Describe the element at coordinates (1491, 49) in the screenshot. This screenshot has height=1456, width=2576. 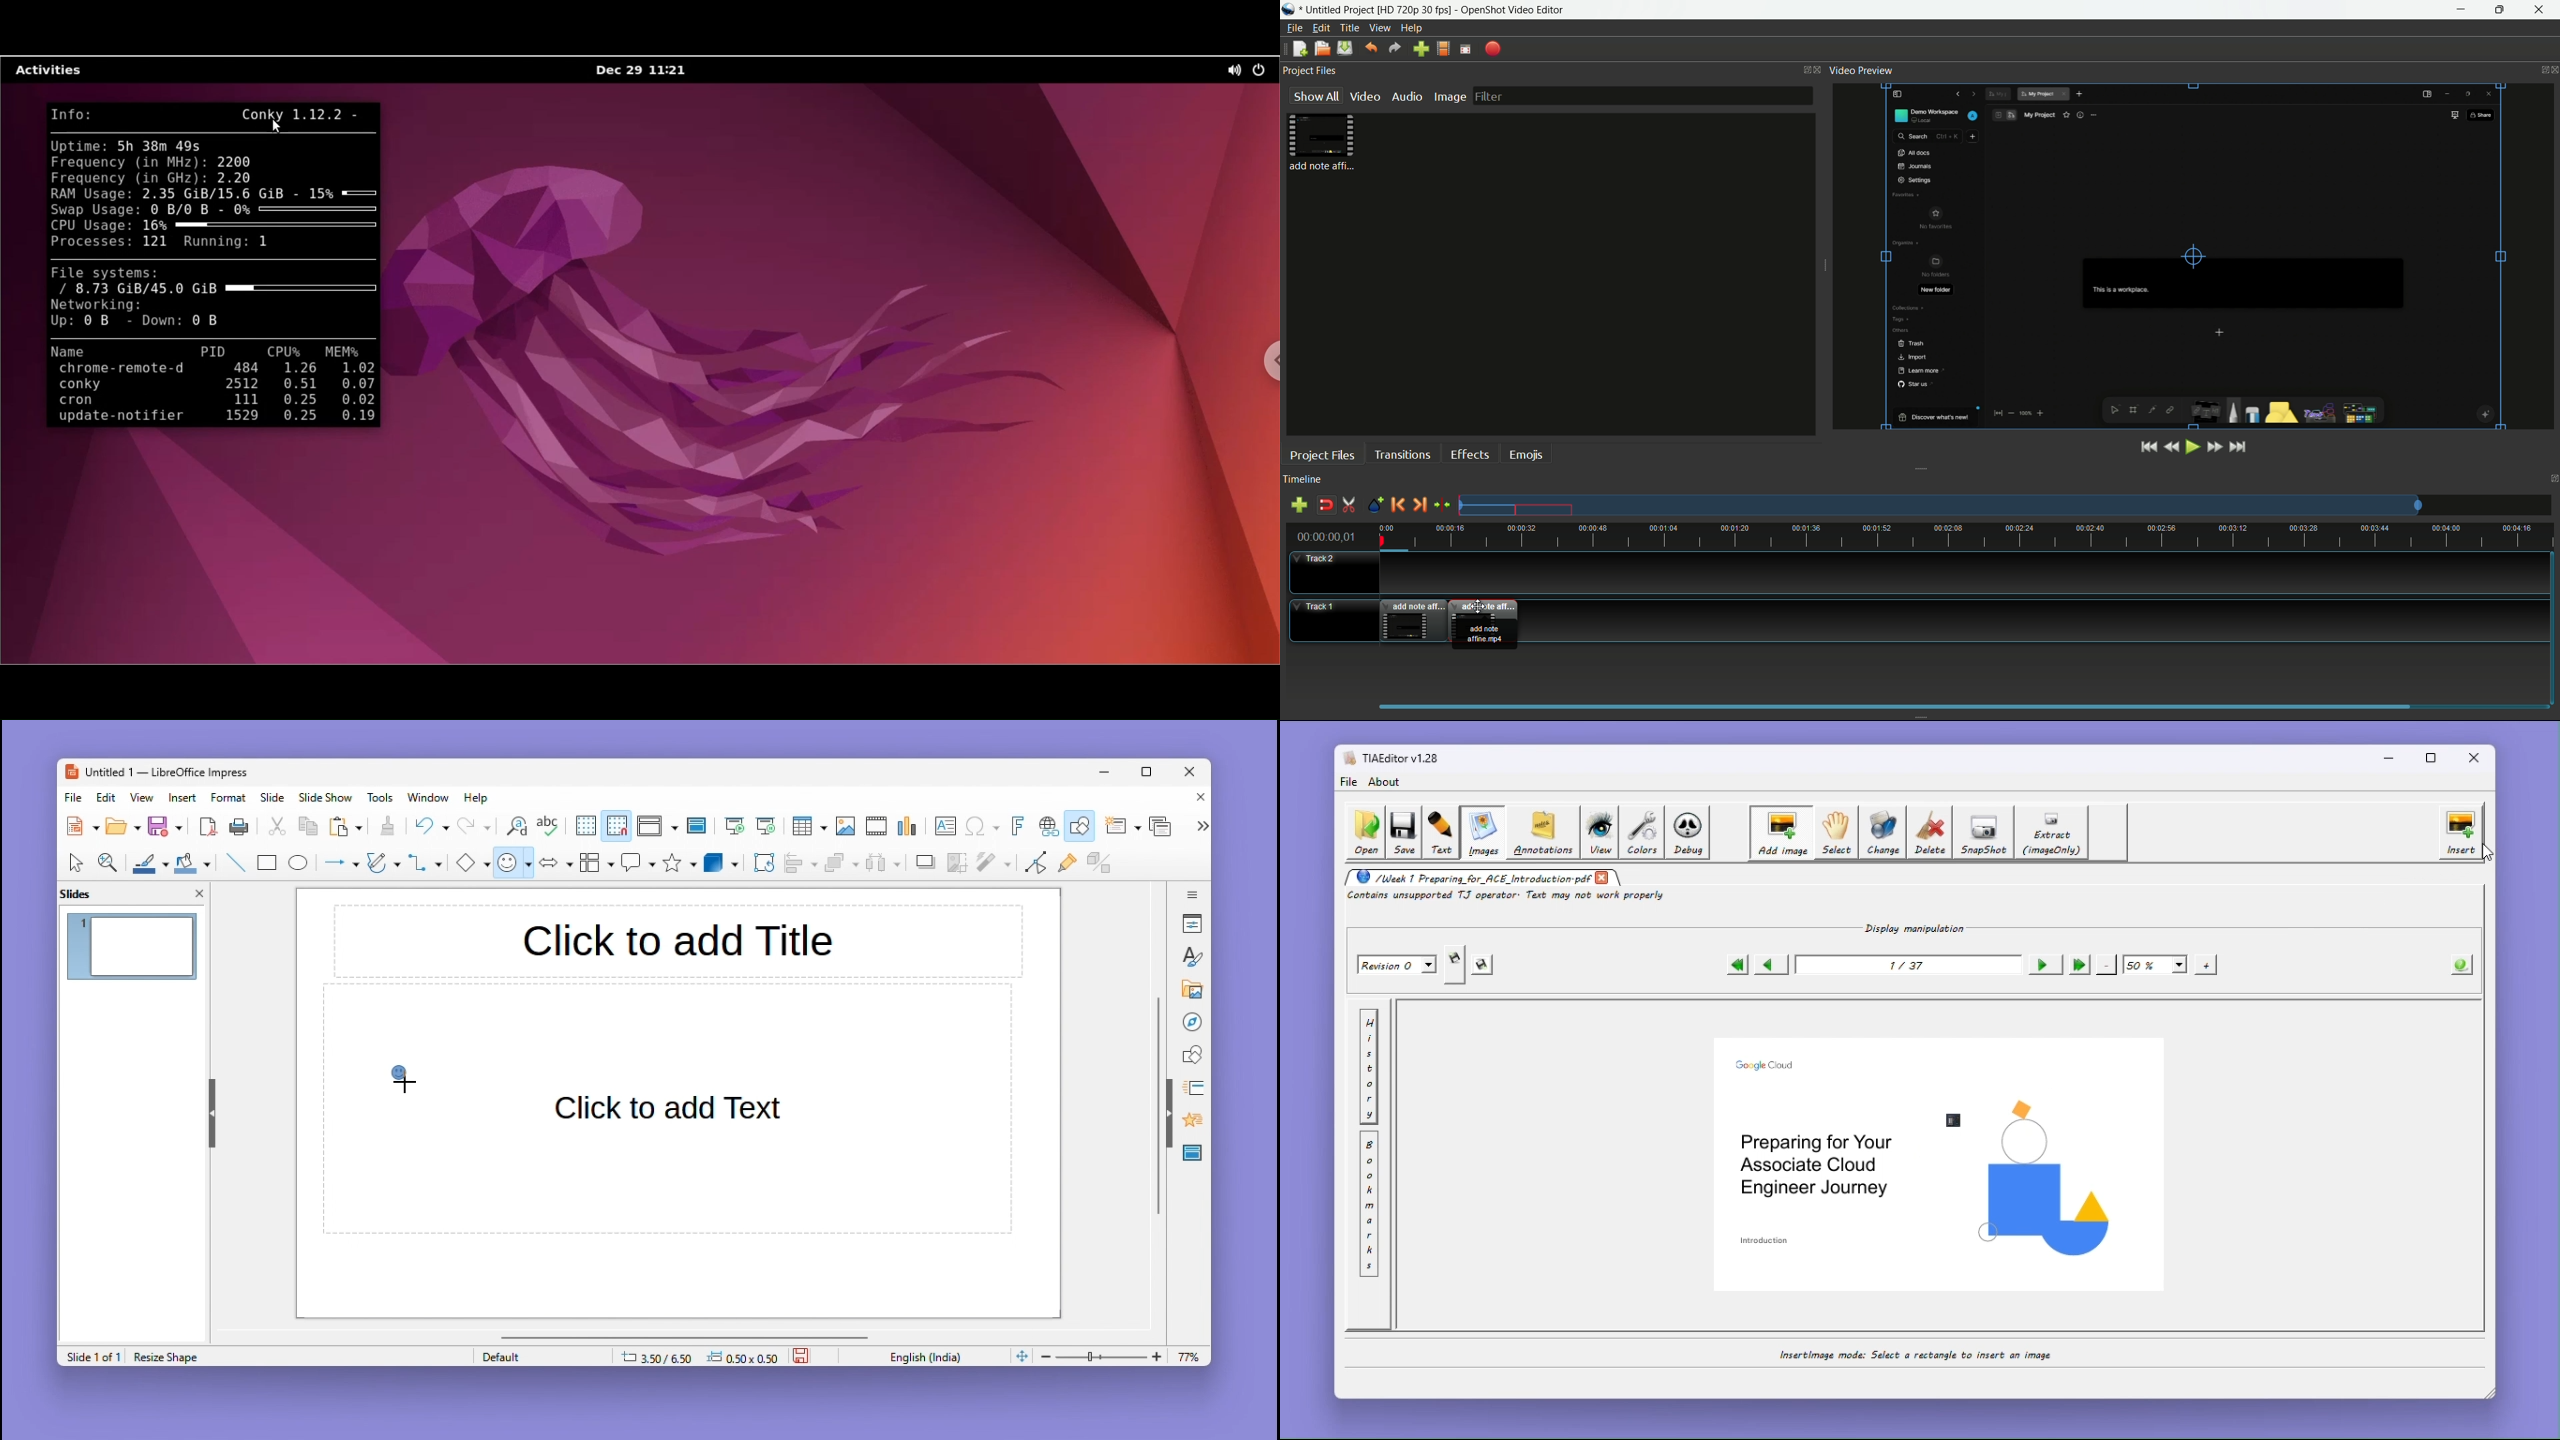
I see `export` at that location.